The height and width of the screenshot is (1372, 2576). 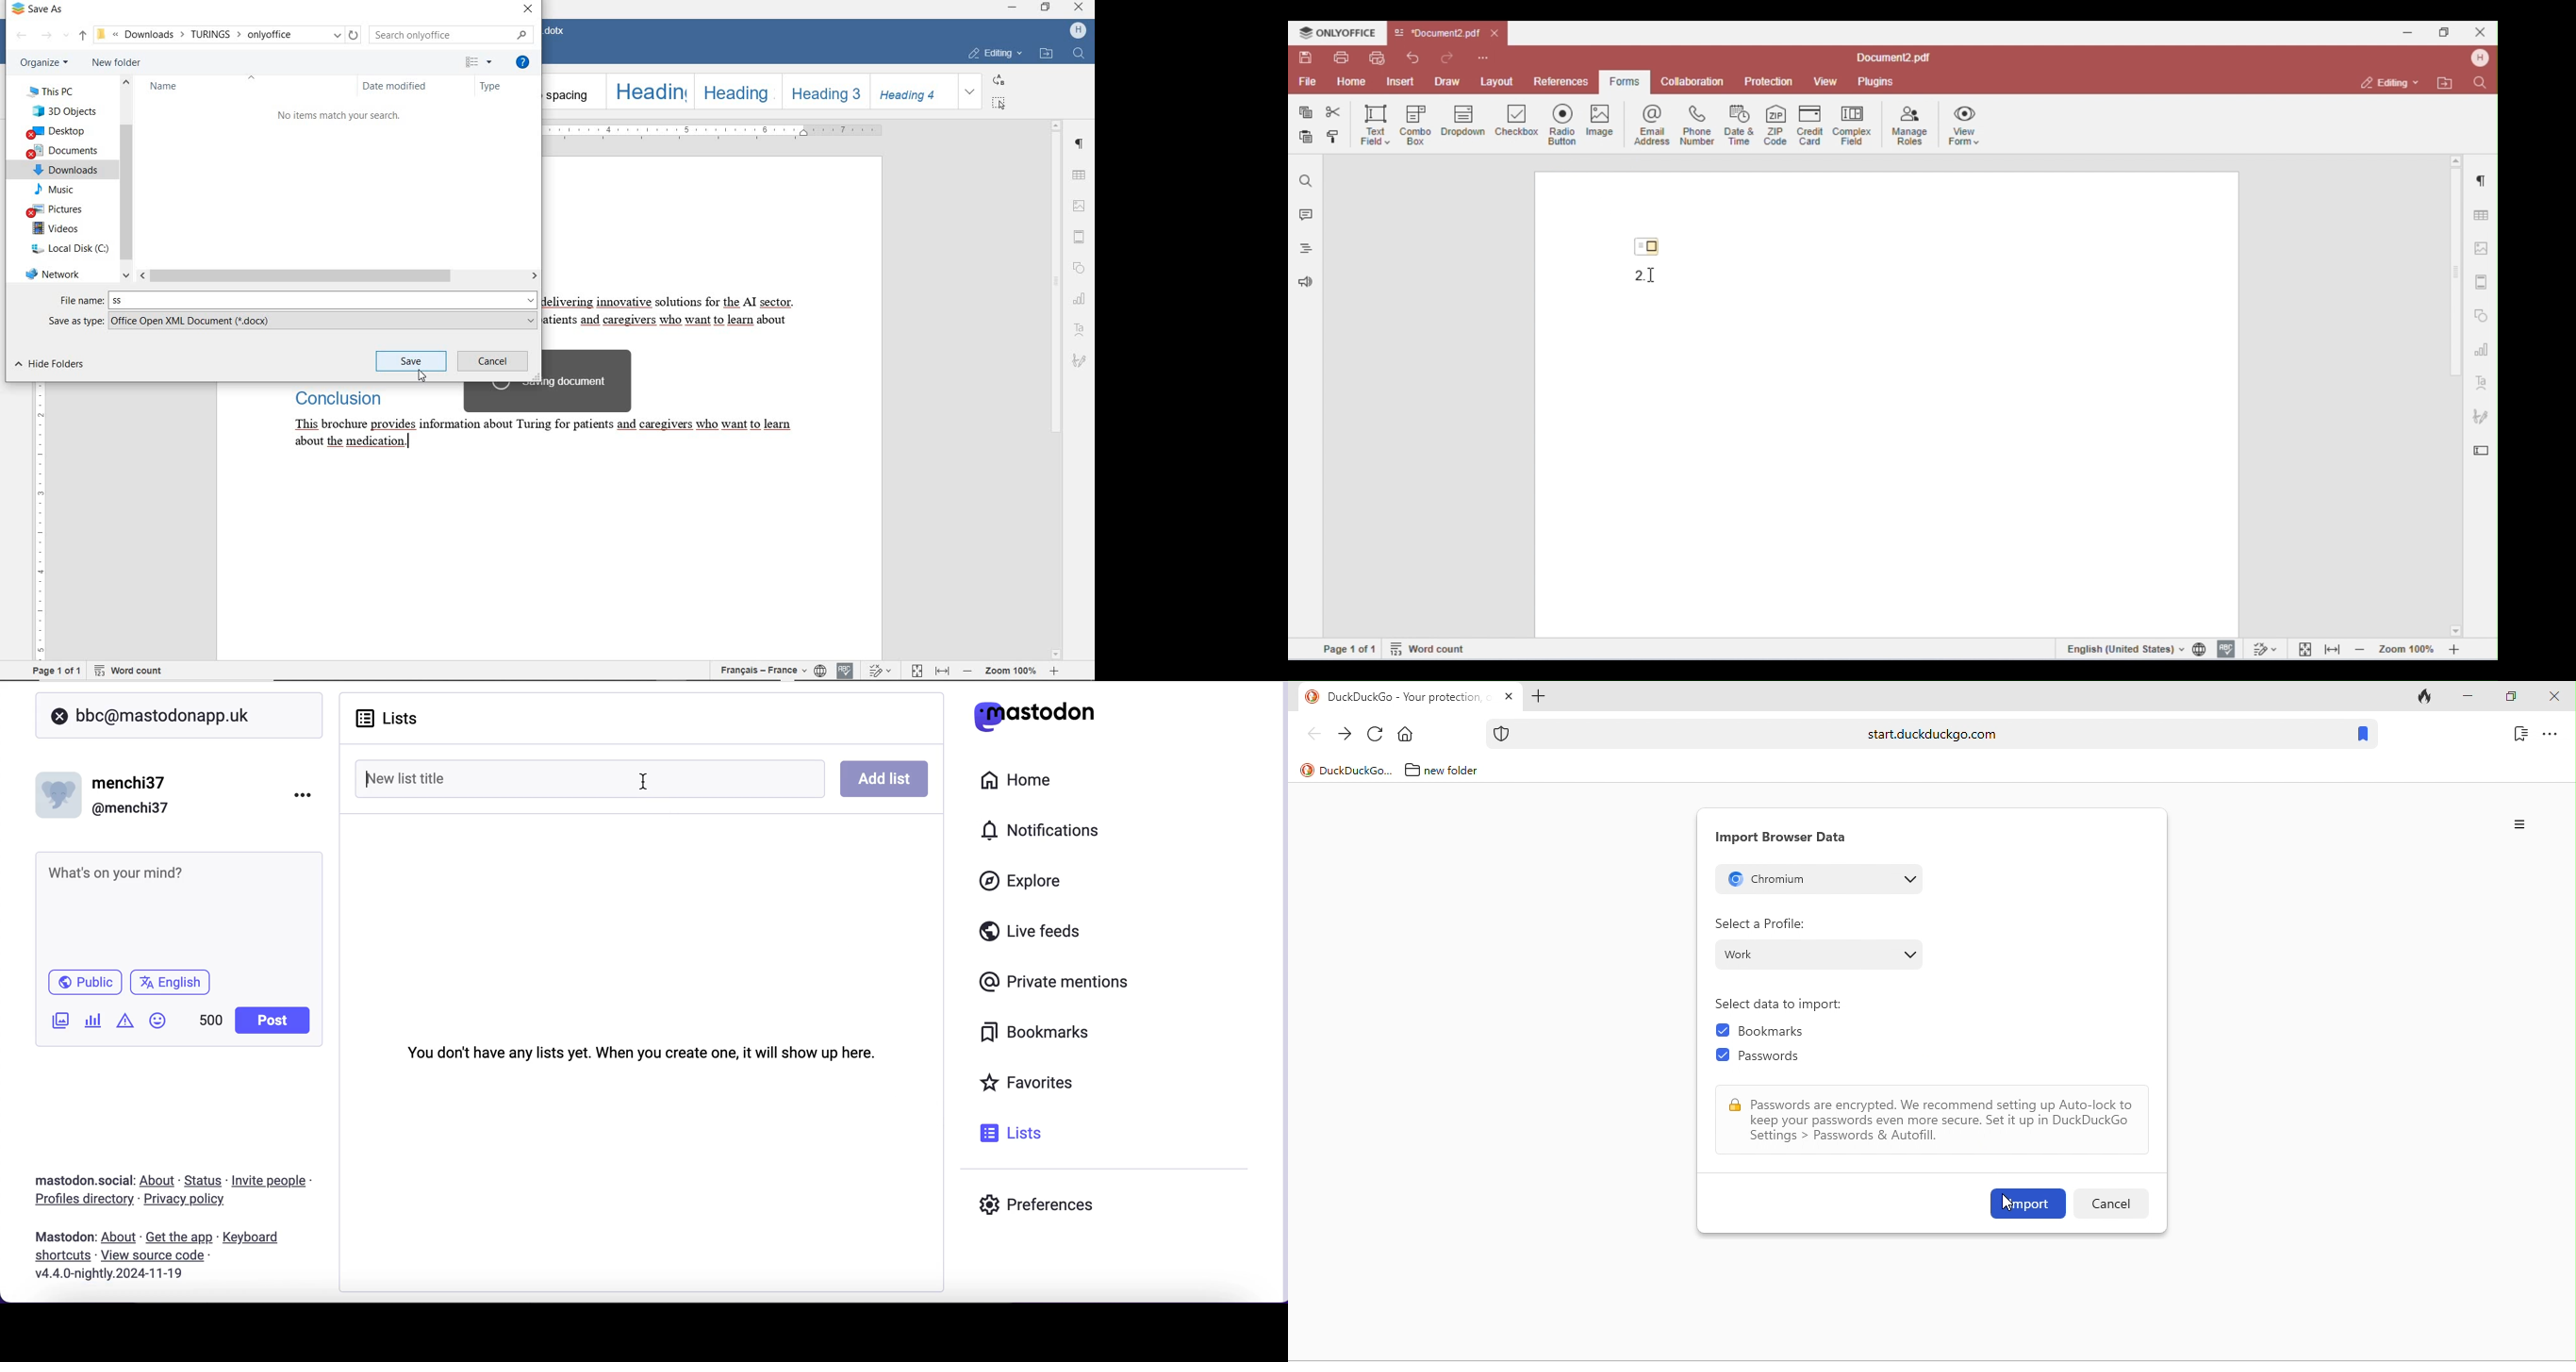 What do you see at coordinates (127, 179) in the screenshot?
I see `SCROLL BAR` at bounding box center [127, 179].